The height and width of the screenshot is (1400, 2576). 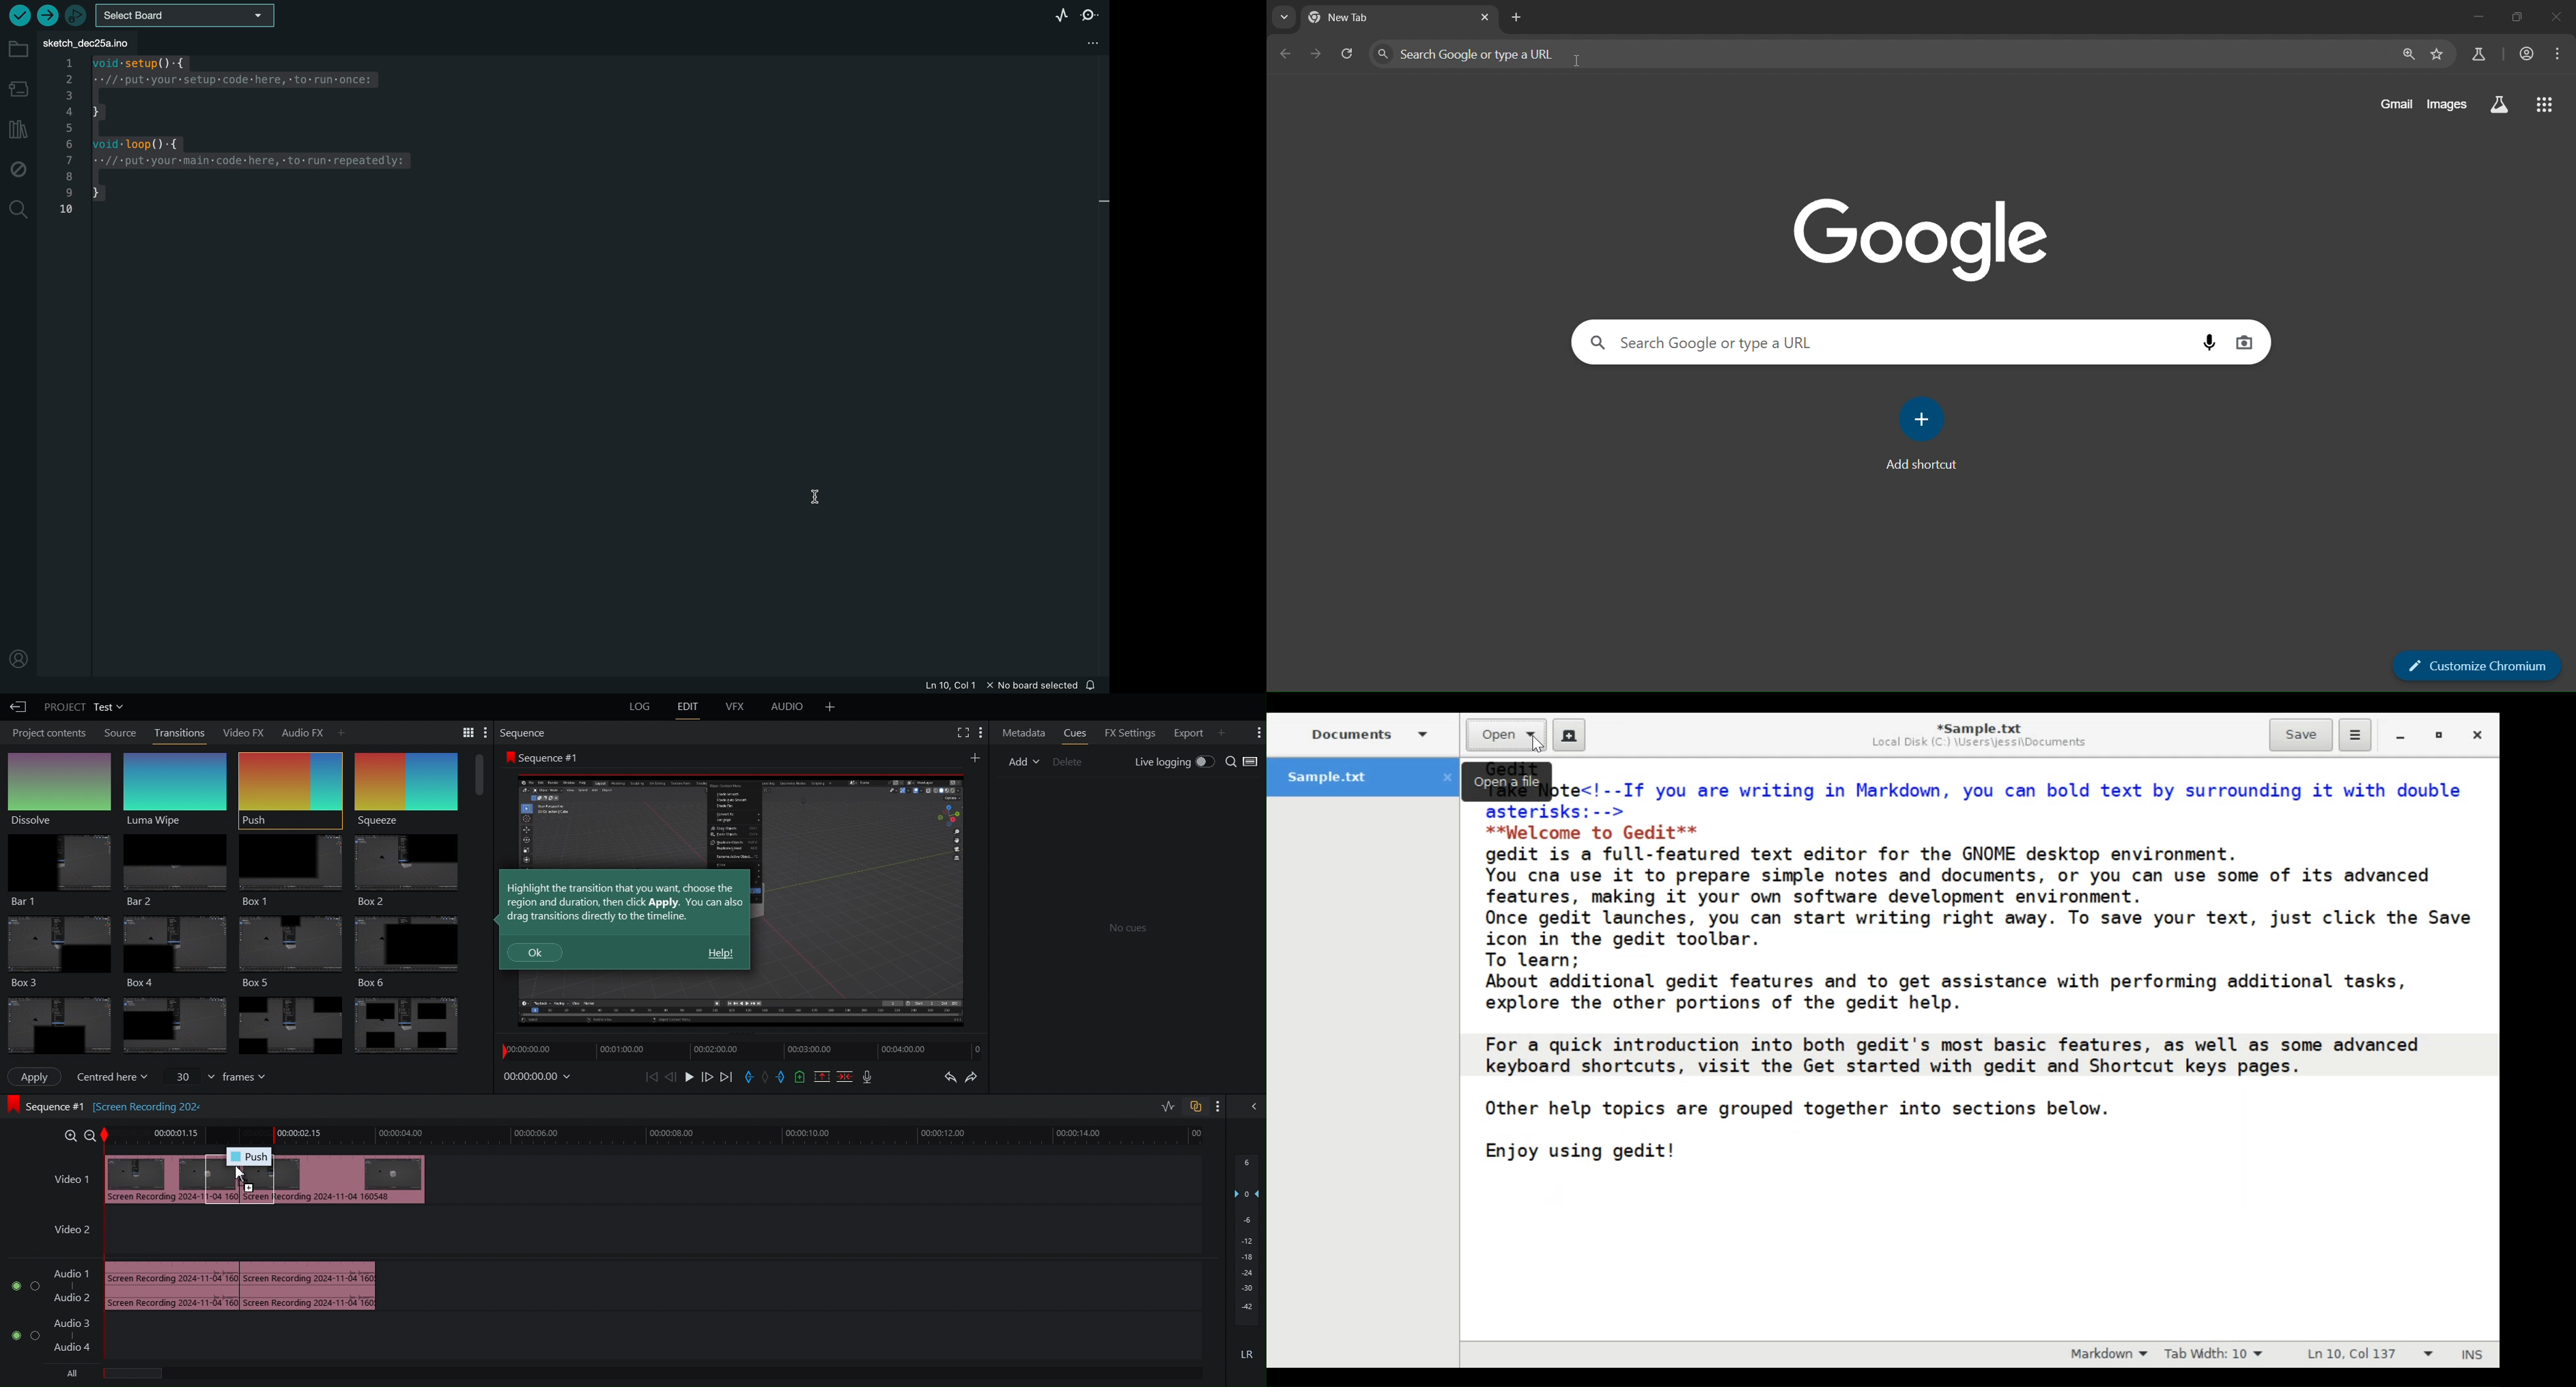 What do you see at coordinates (1494, 55) in the screenshot?
I see `search panel` at bounding box center [1494, 55].